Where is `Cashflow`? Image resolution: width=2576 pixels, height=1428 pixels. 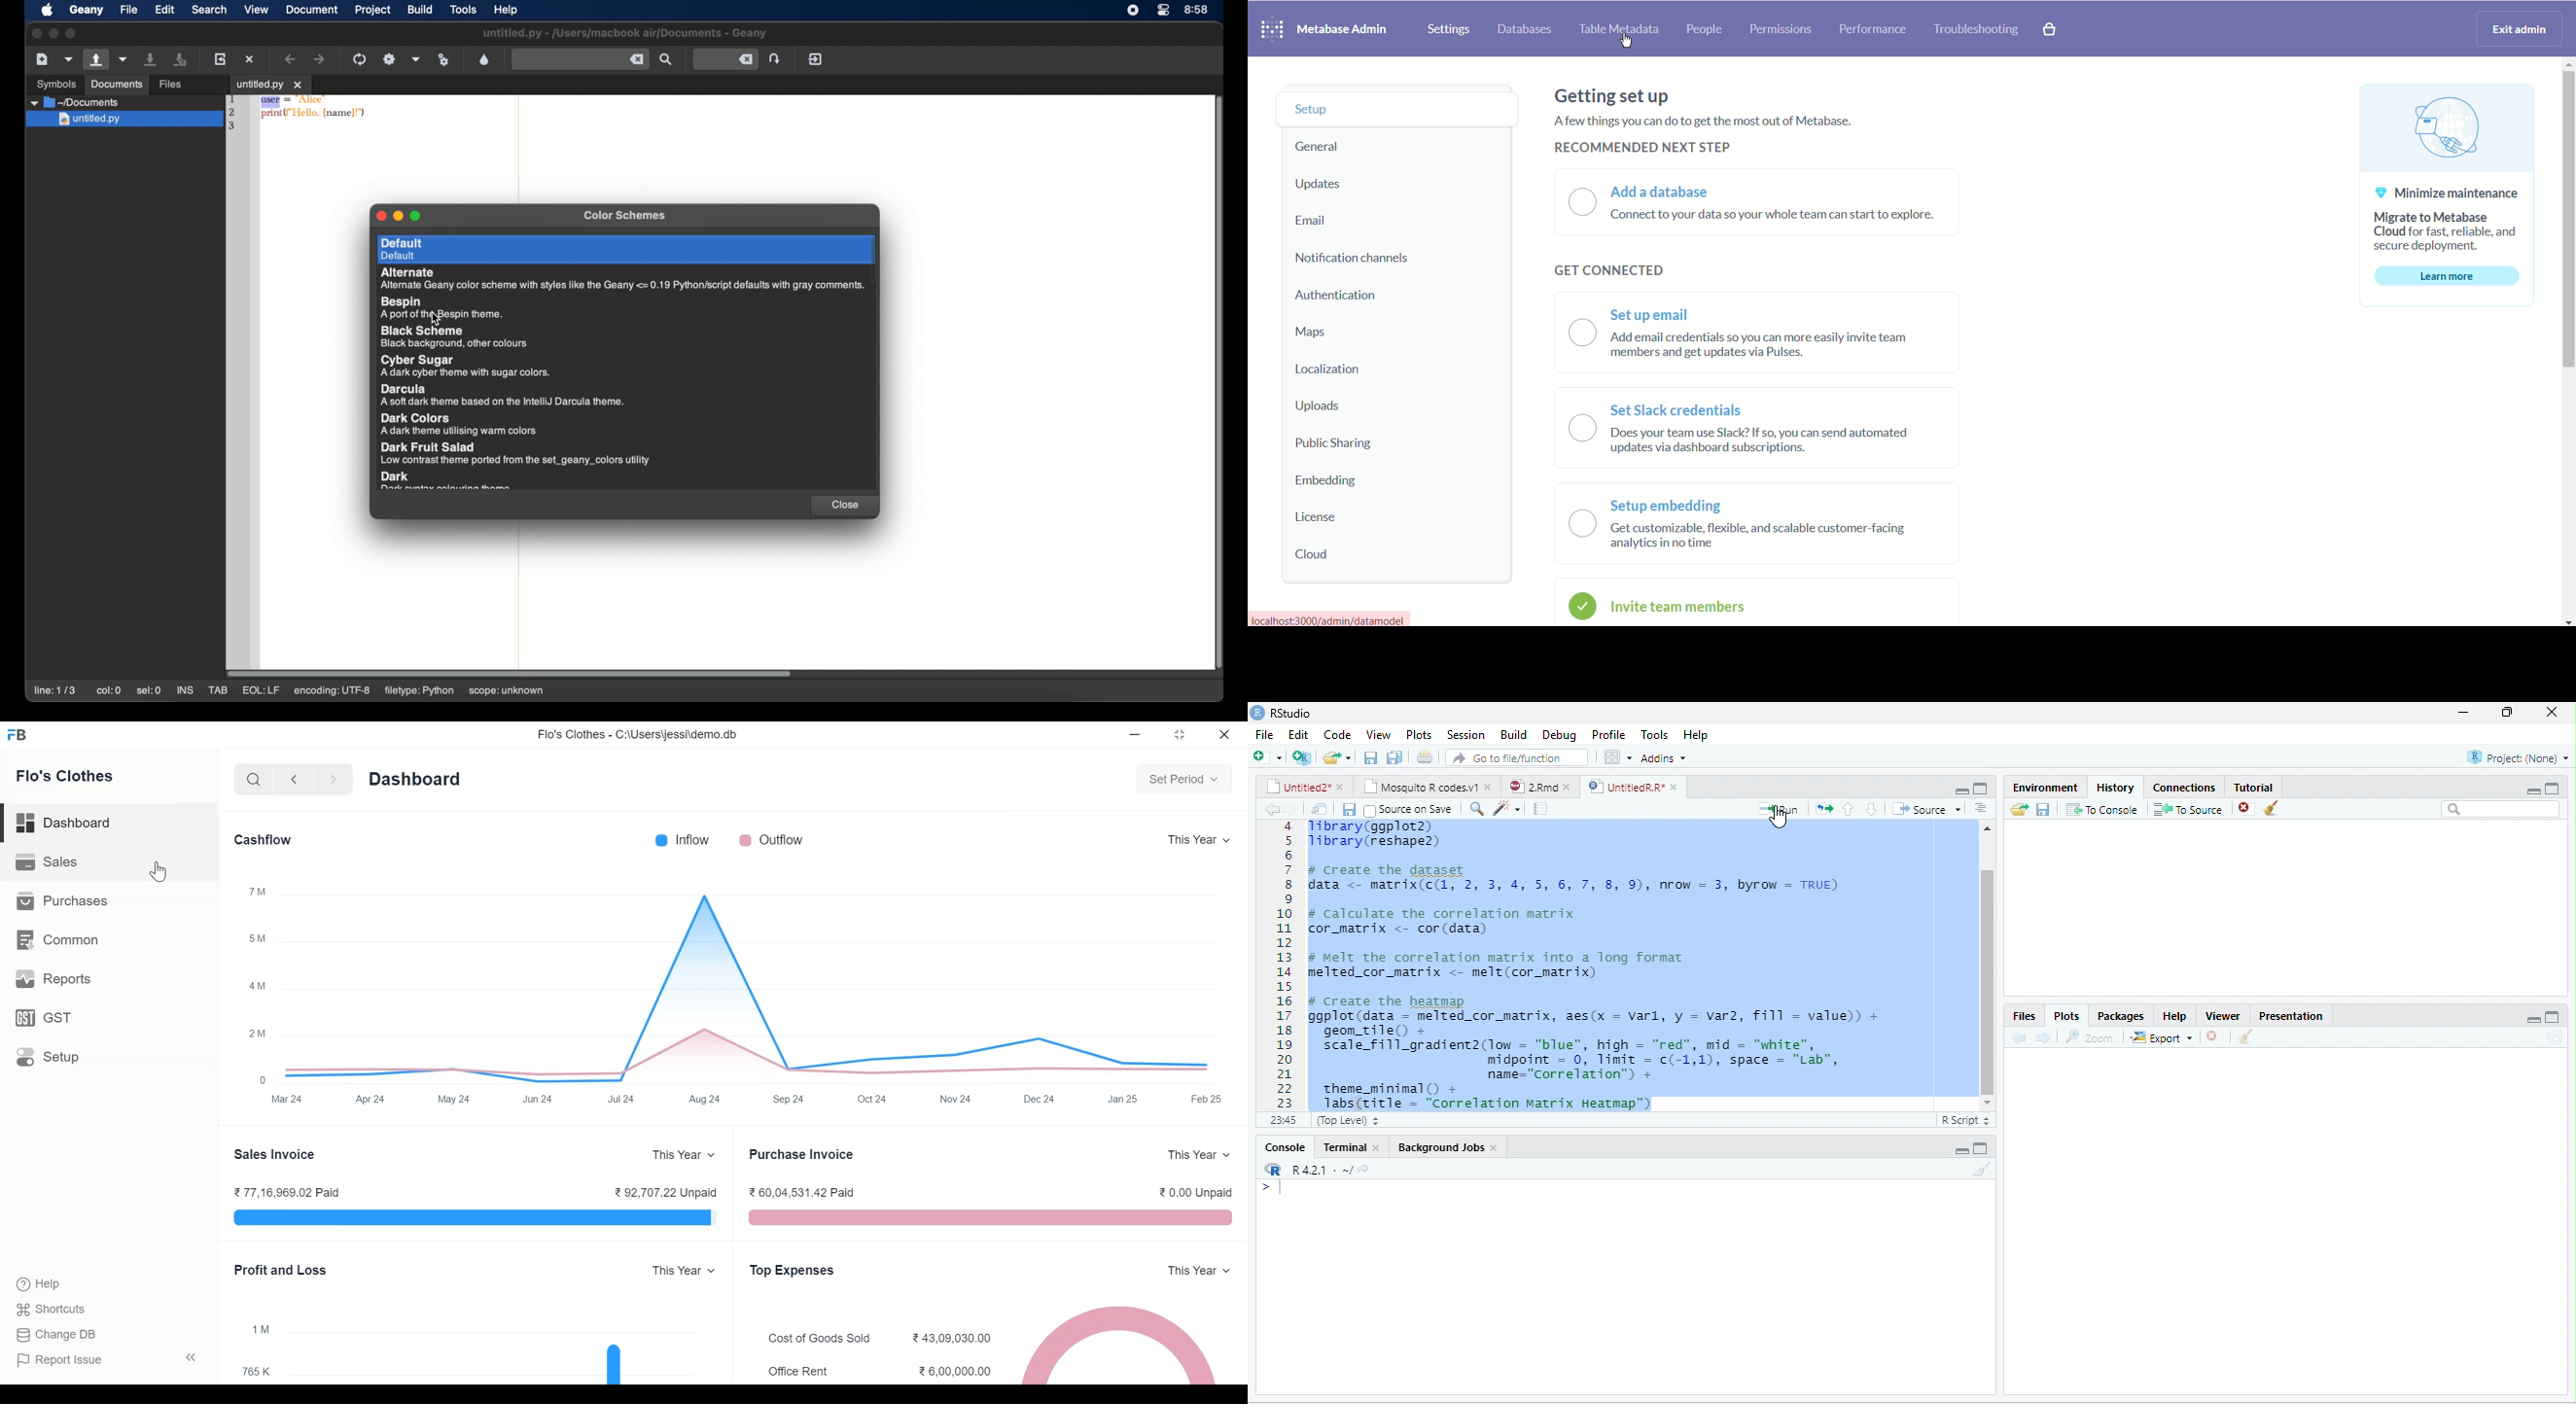 Cashflow is located at coordinates (262, 839).